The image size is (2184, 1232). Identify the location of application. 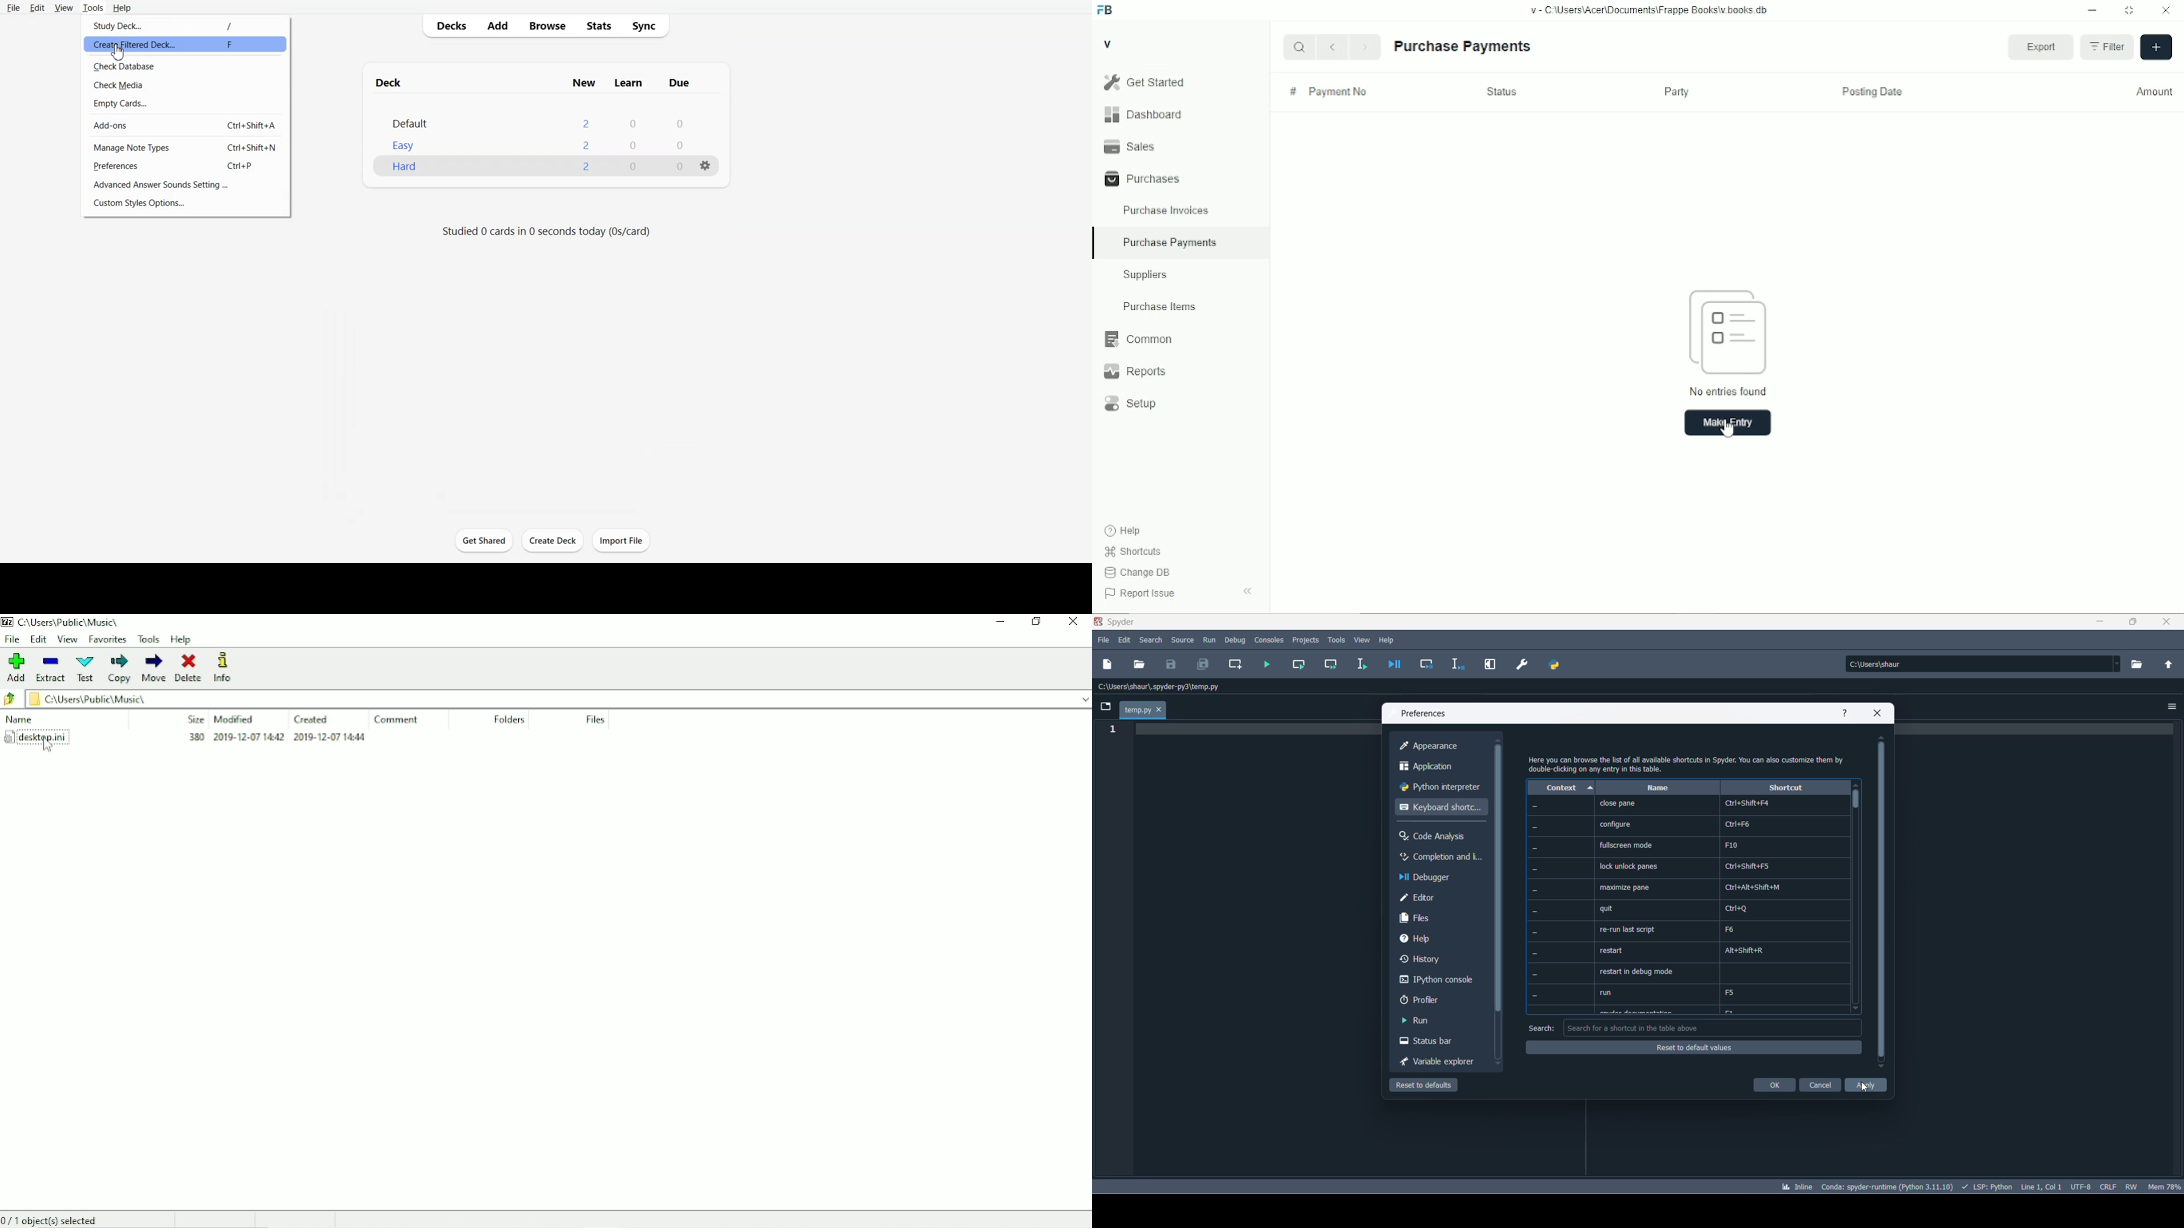
(1439, 768).